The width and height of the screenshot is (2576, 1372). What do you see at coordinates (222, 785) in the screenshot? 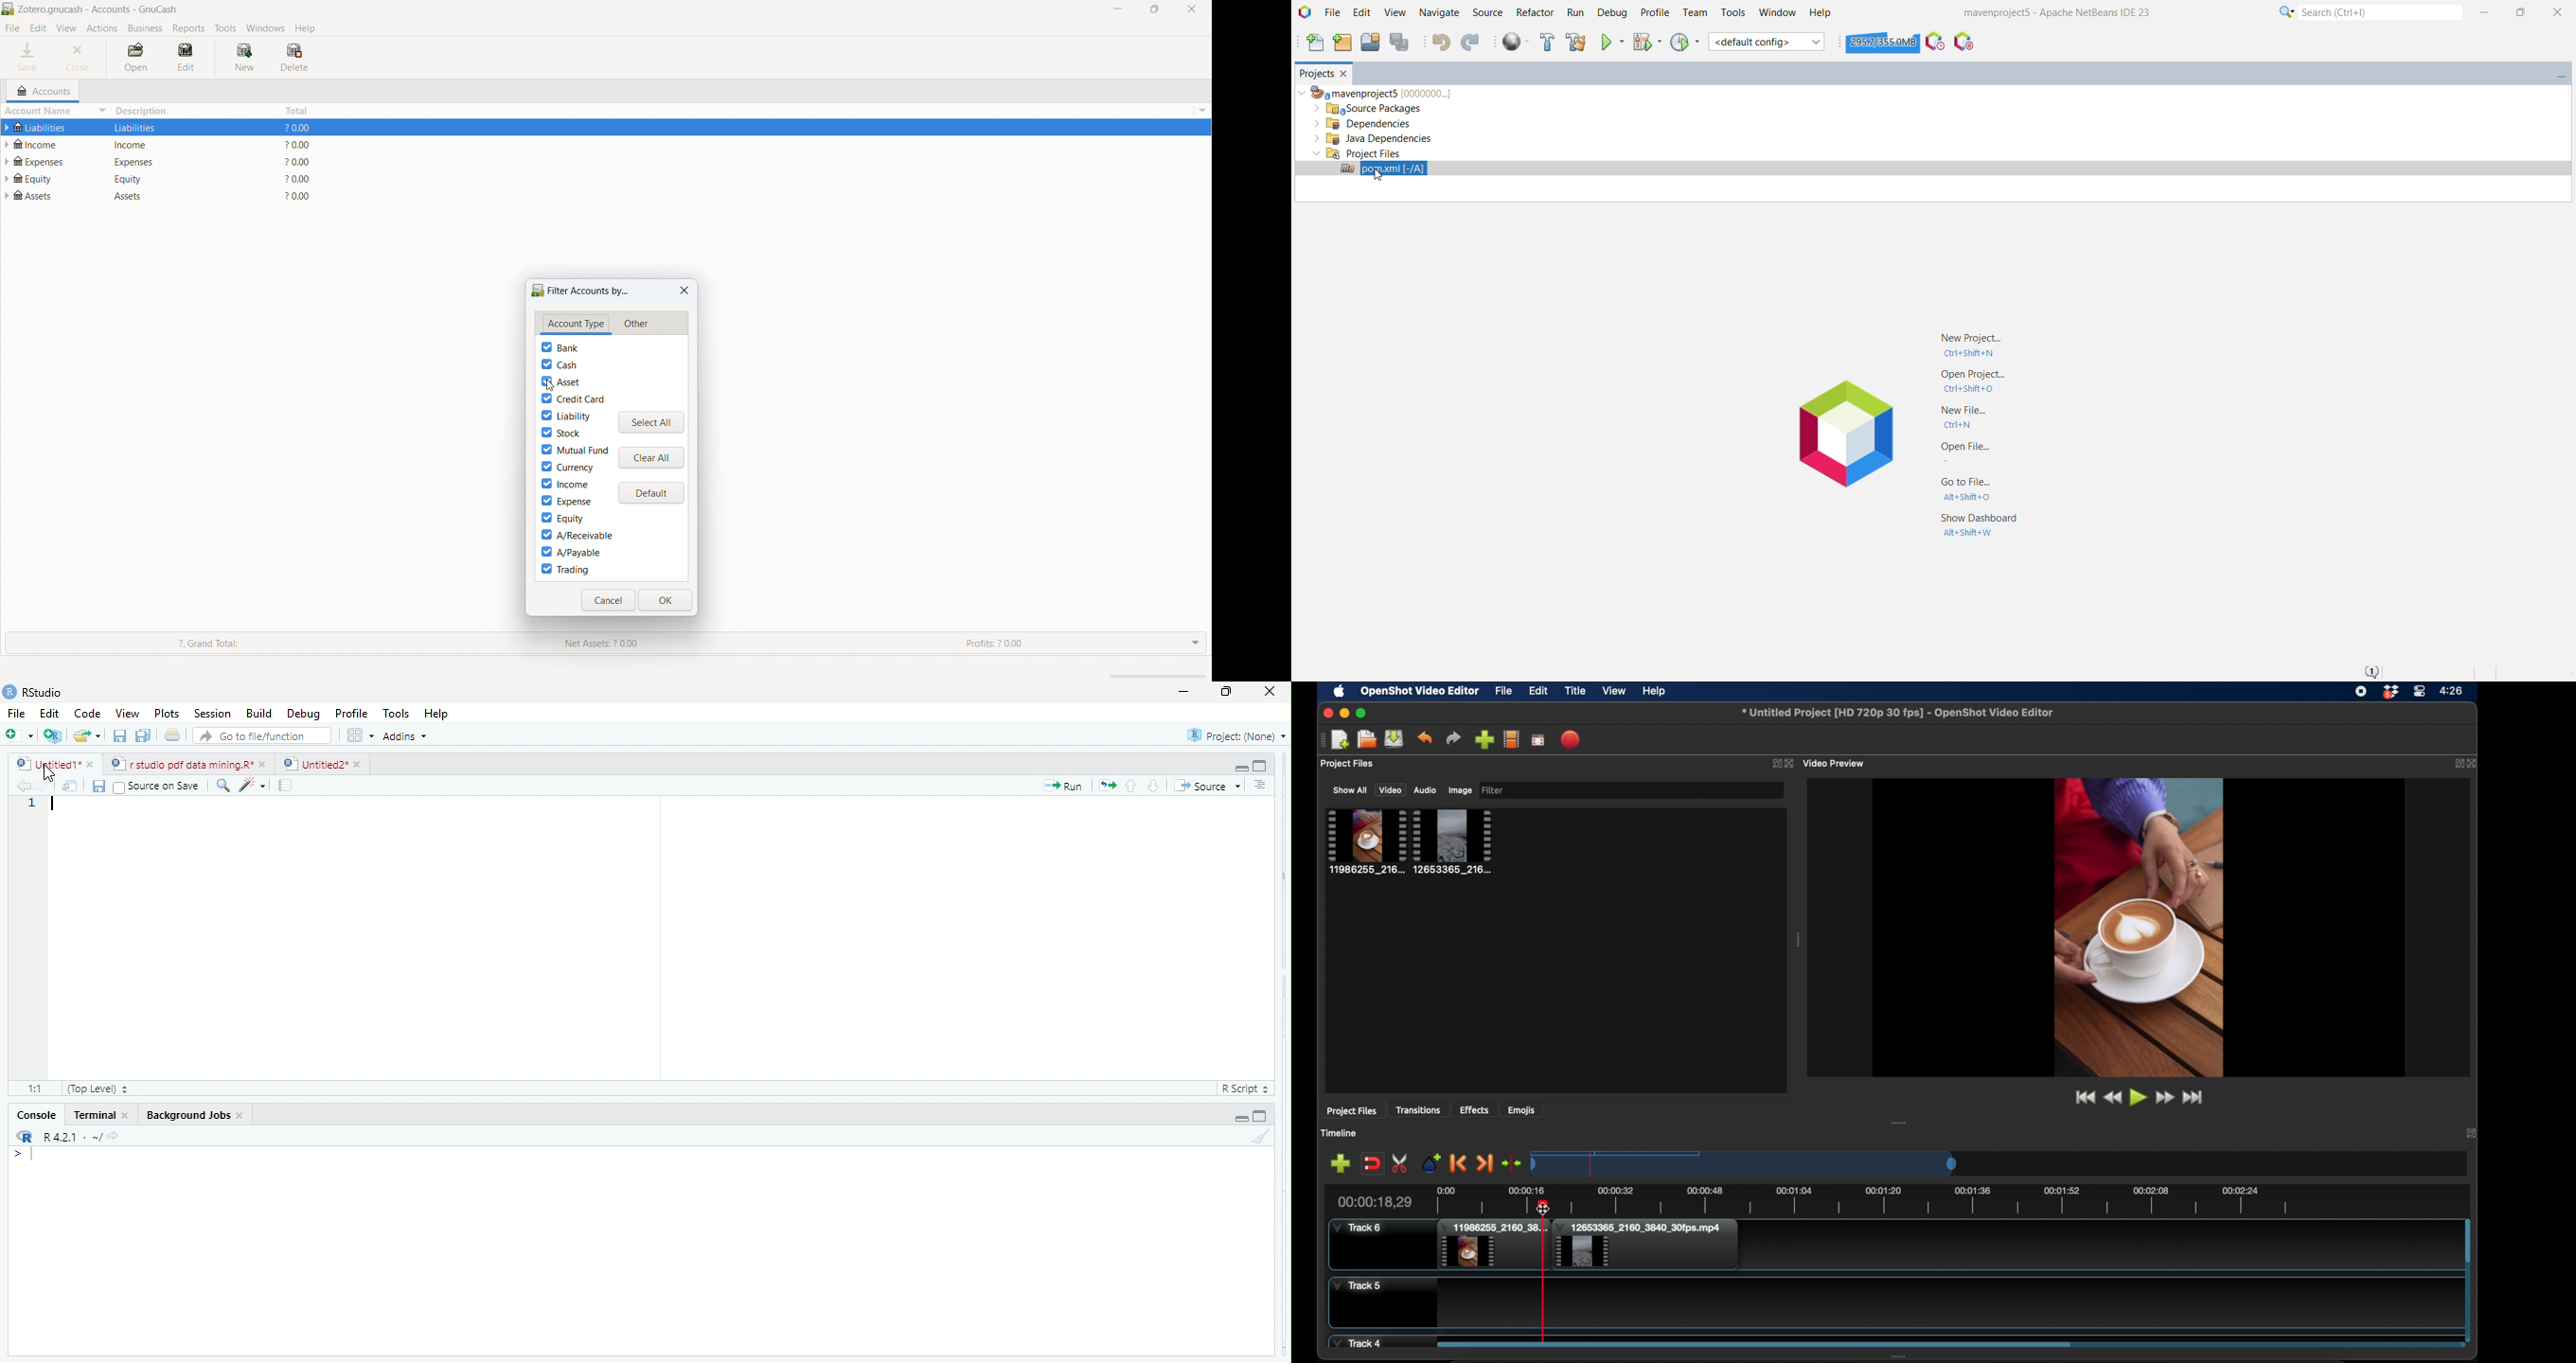
I see `find/replace` at bounding box center [222, 785].